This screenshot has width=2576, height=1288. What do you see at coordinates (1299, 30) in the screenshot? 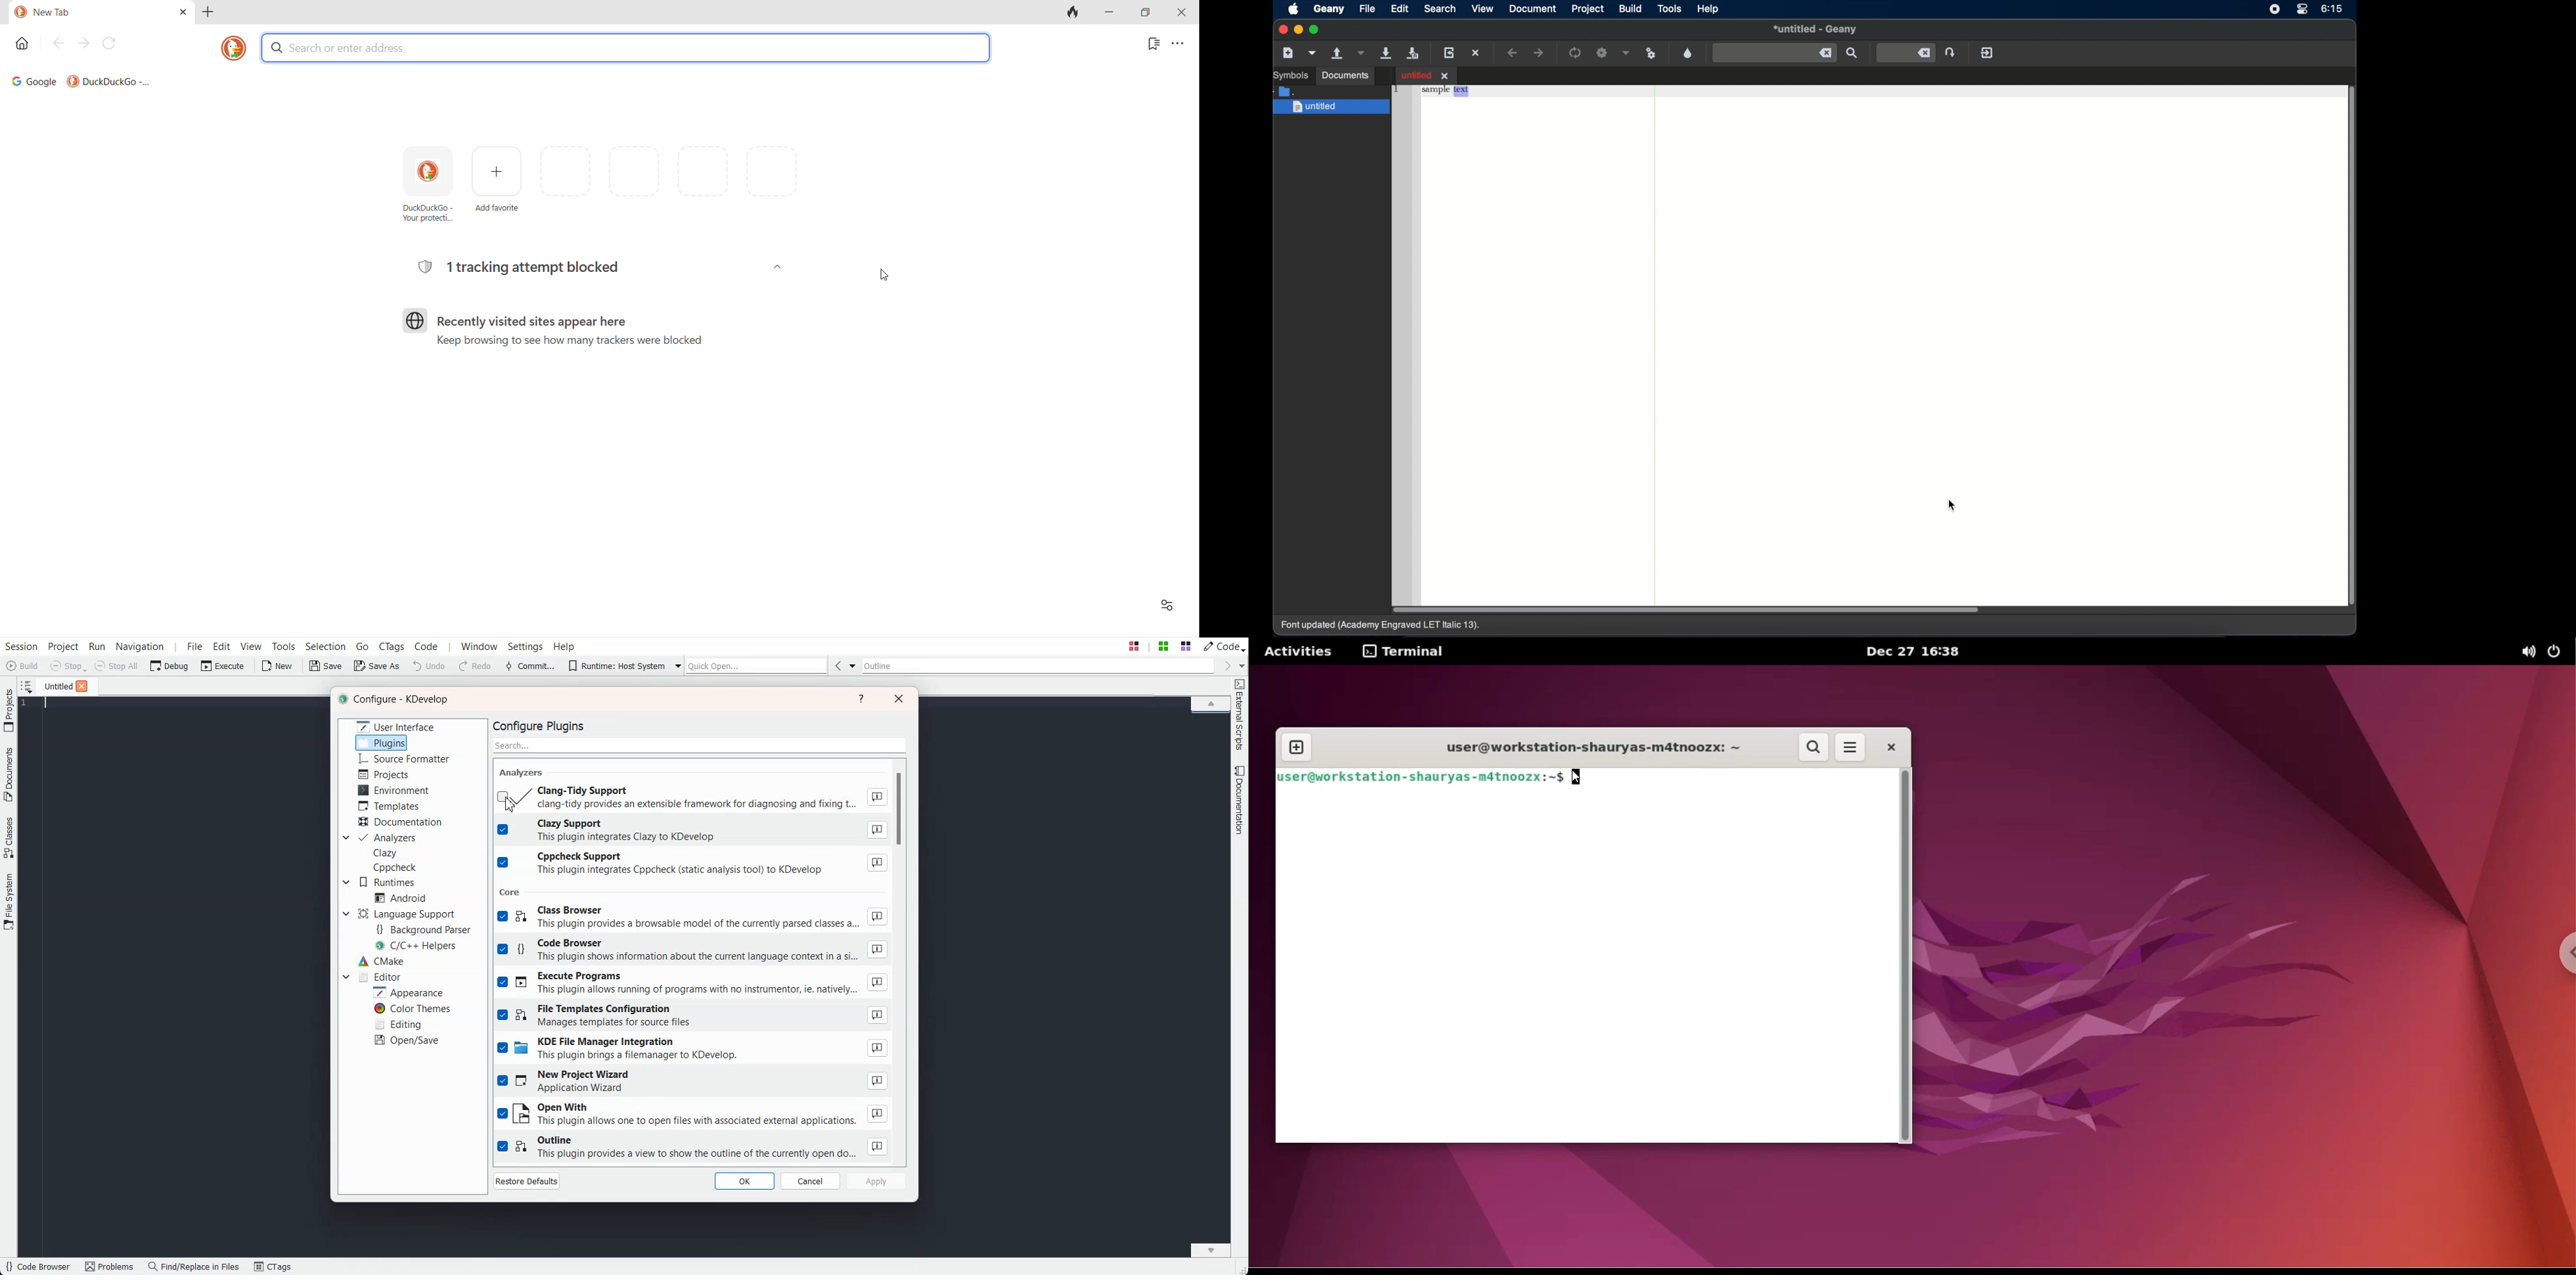
I see `minimize` at bounding box center [1299, 30].